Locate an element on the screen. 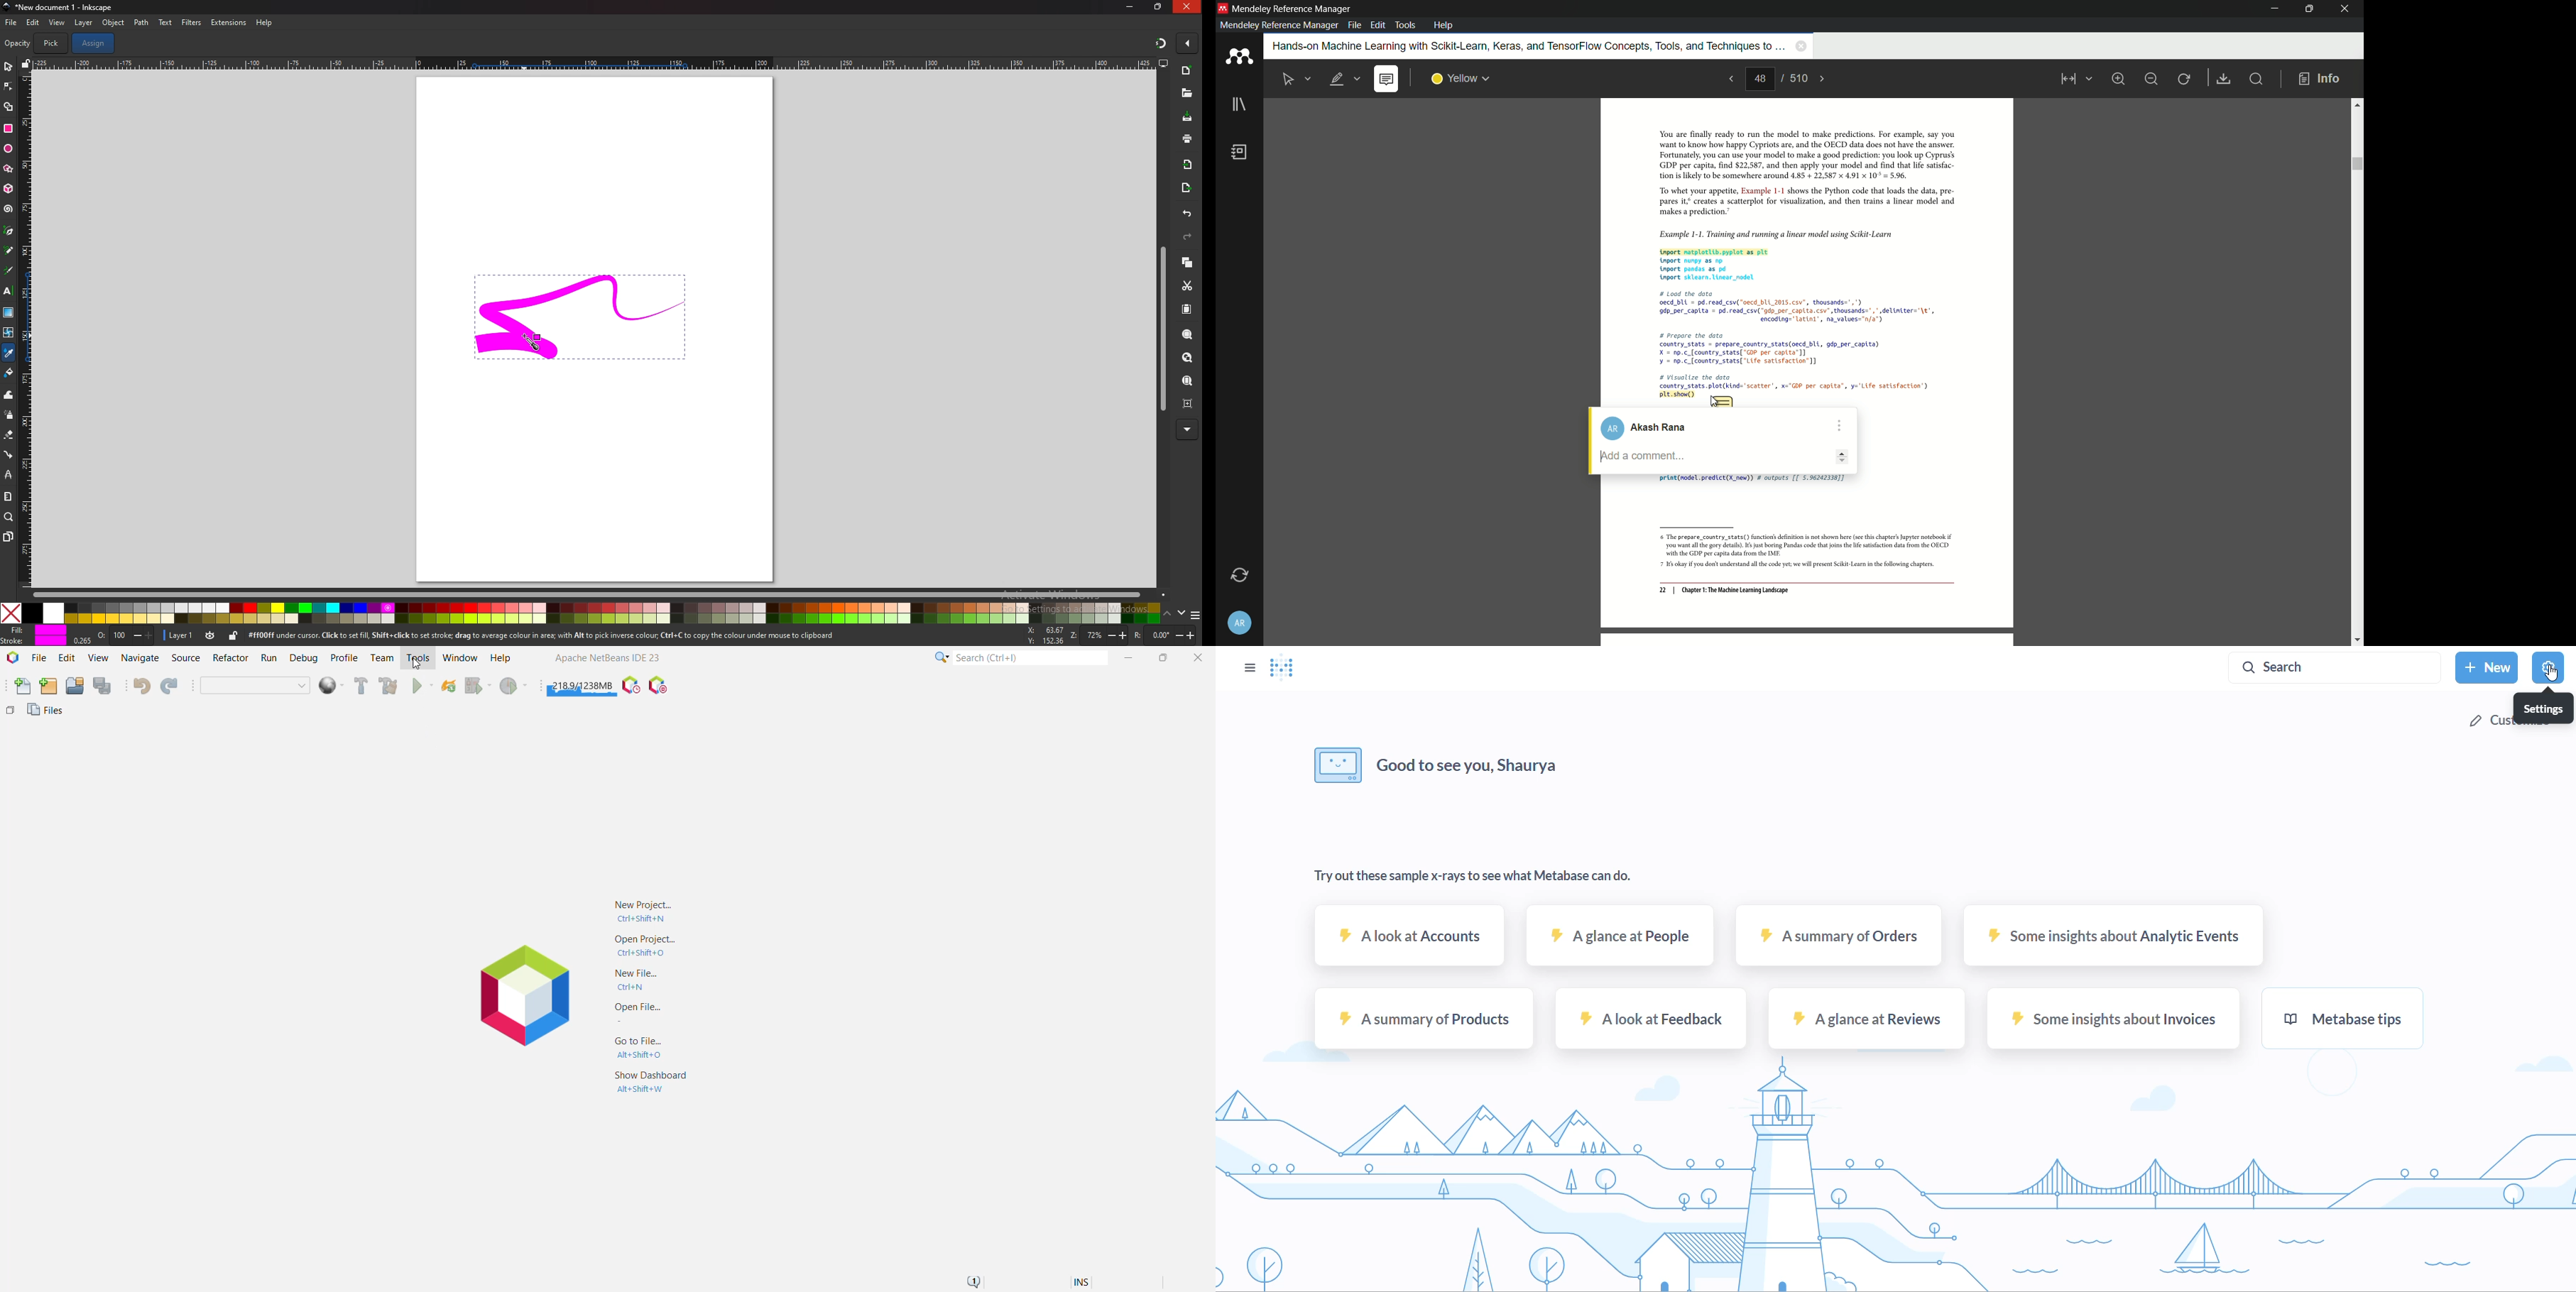 This screenshot has height=1316, width=2576. app name is located at coordinates (1293, 9).